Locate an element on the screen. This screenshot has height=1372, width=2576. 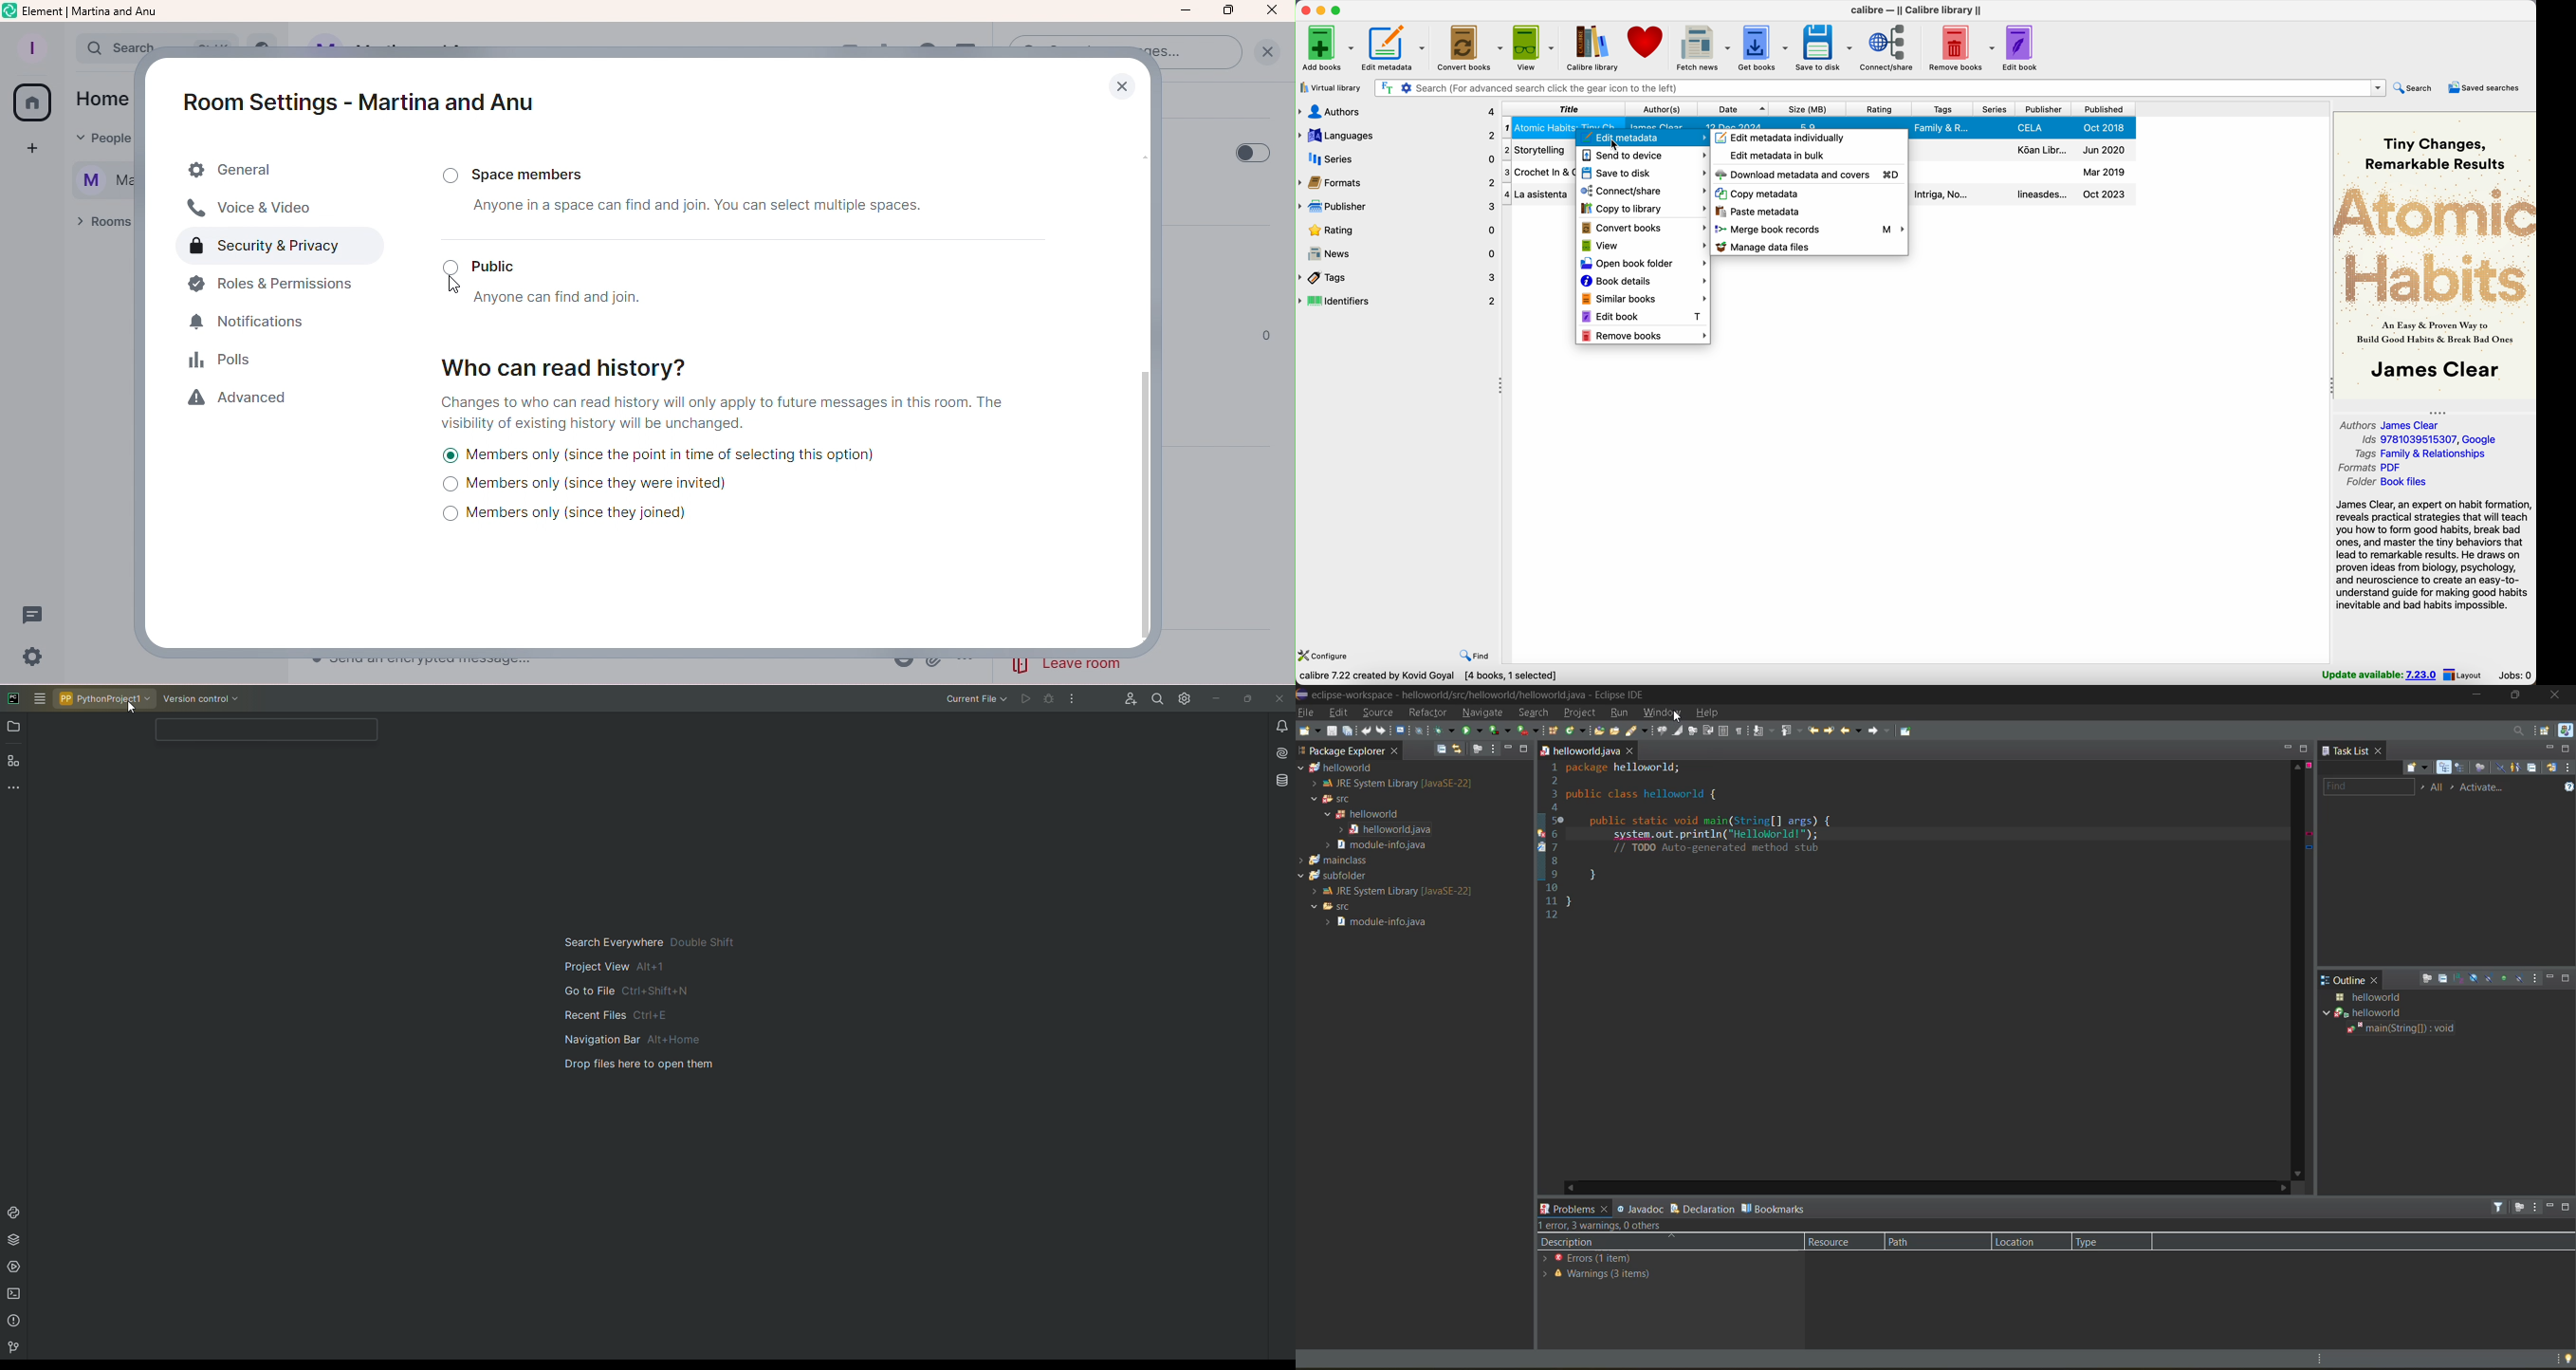
search is located at coordinates (123, 46).